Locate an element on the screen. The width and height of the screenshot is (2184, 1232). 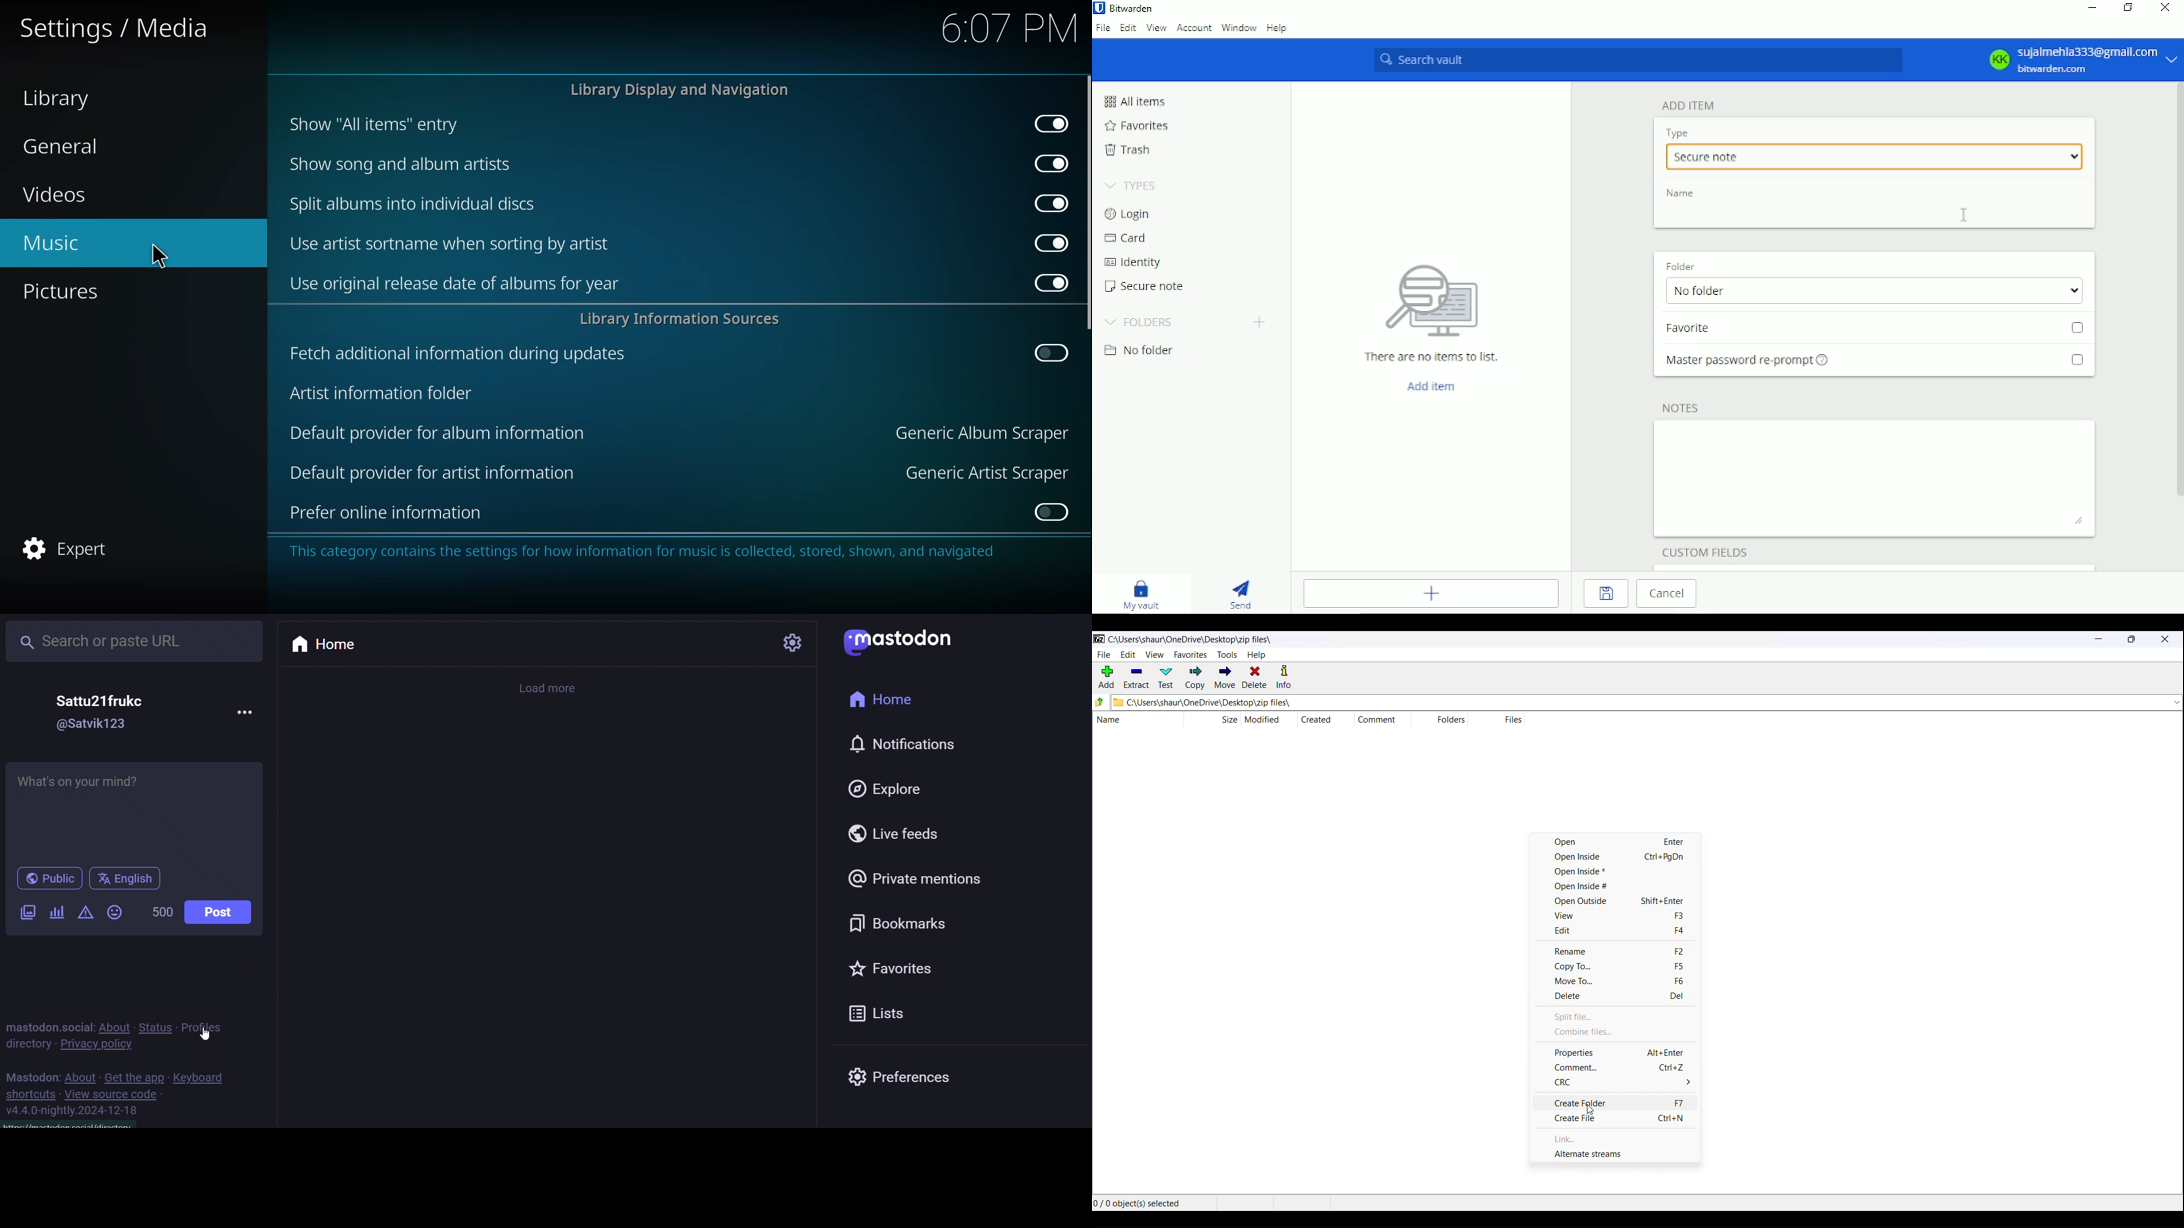
EDIT is located at coordinates (1629, 932).